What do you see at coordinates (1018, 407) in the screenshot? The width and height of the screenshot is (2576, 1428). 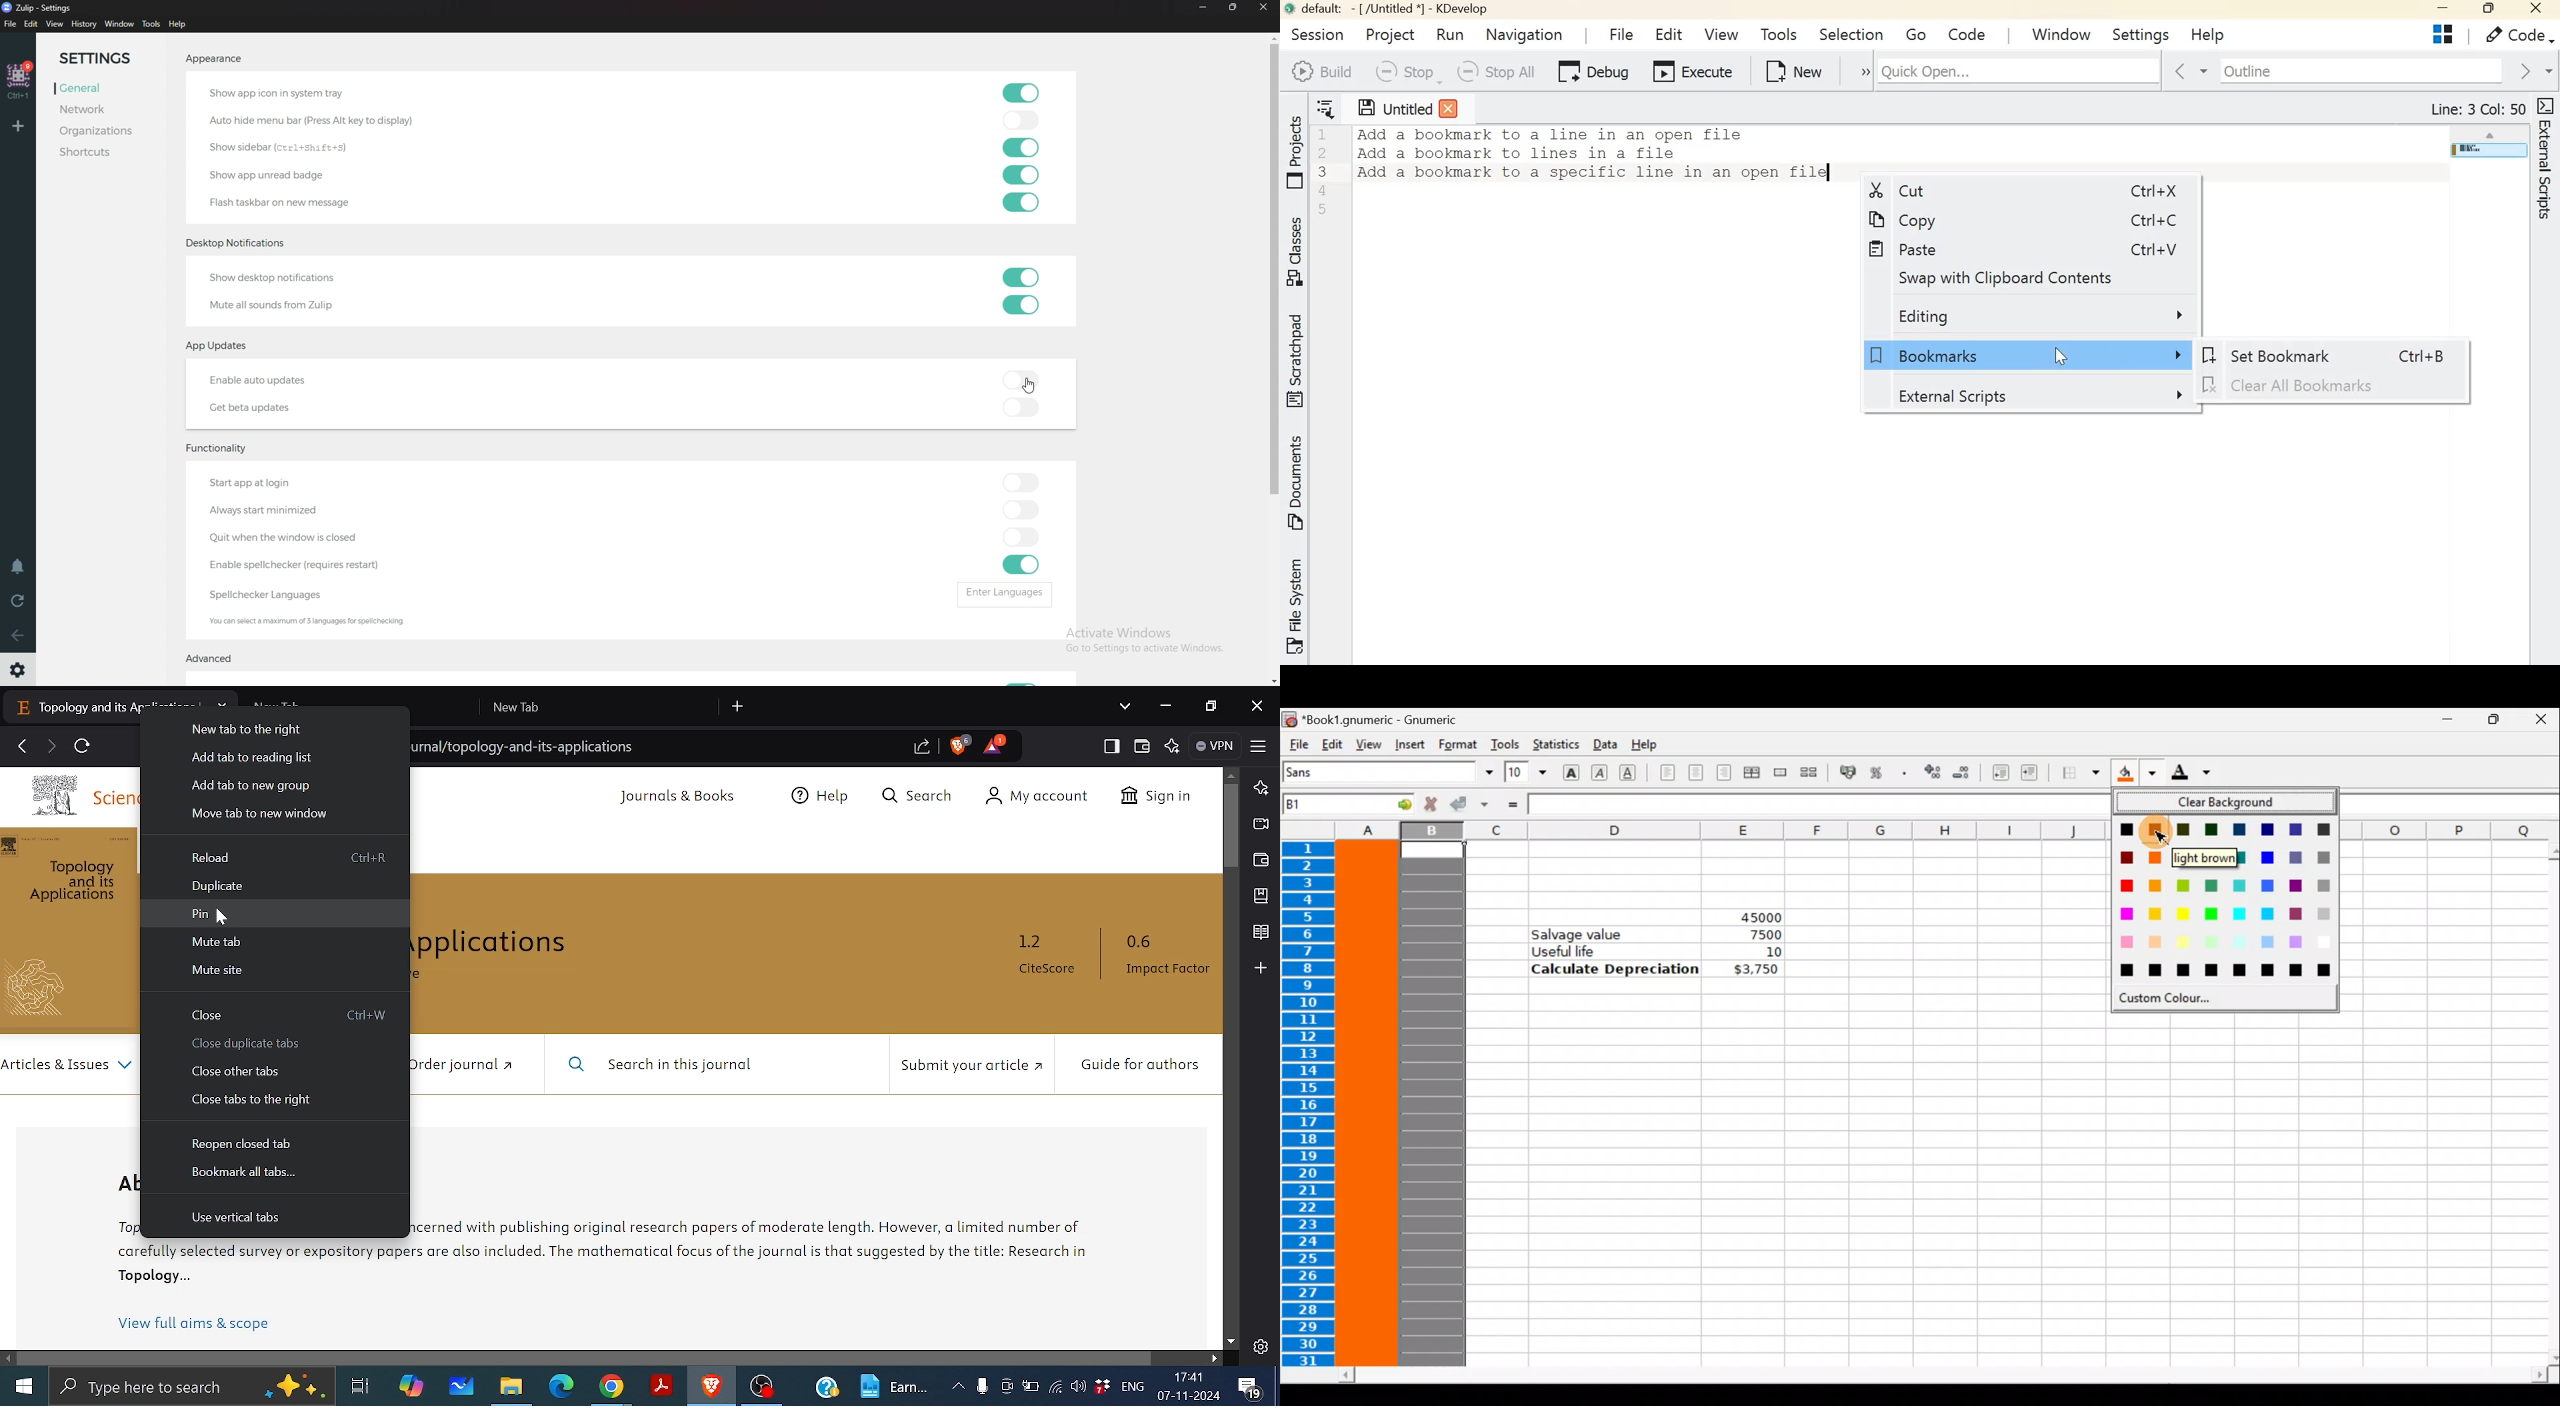 I see `toggle` at bounding box center [1018, 407].